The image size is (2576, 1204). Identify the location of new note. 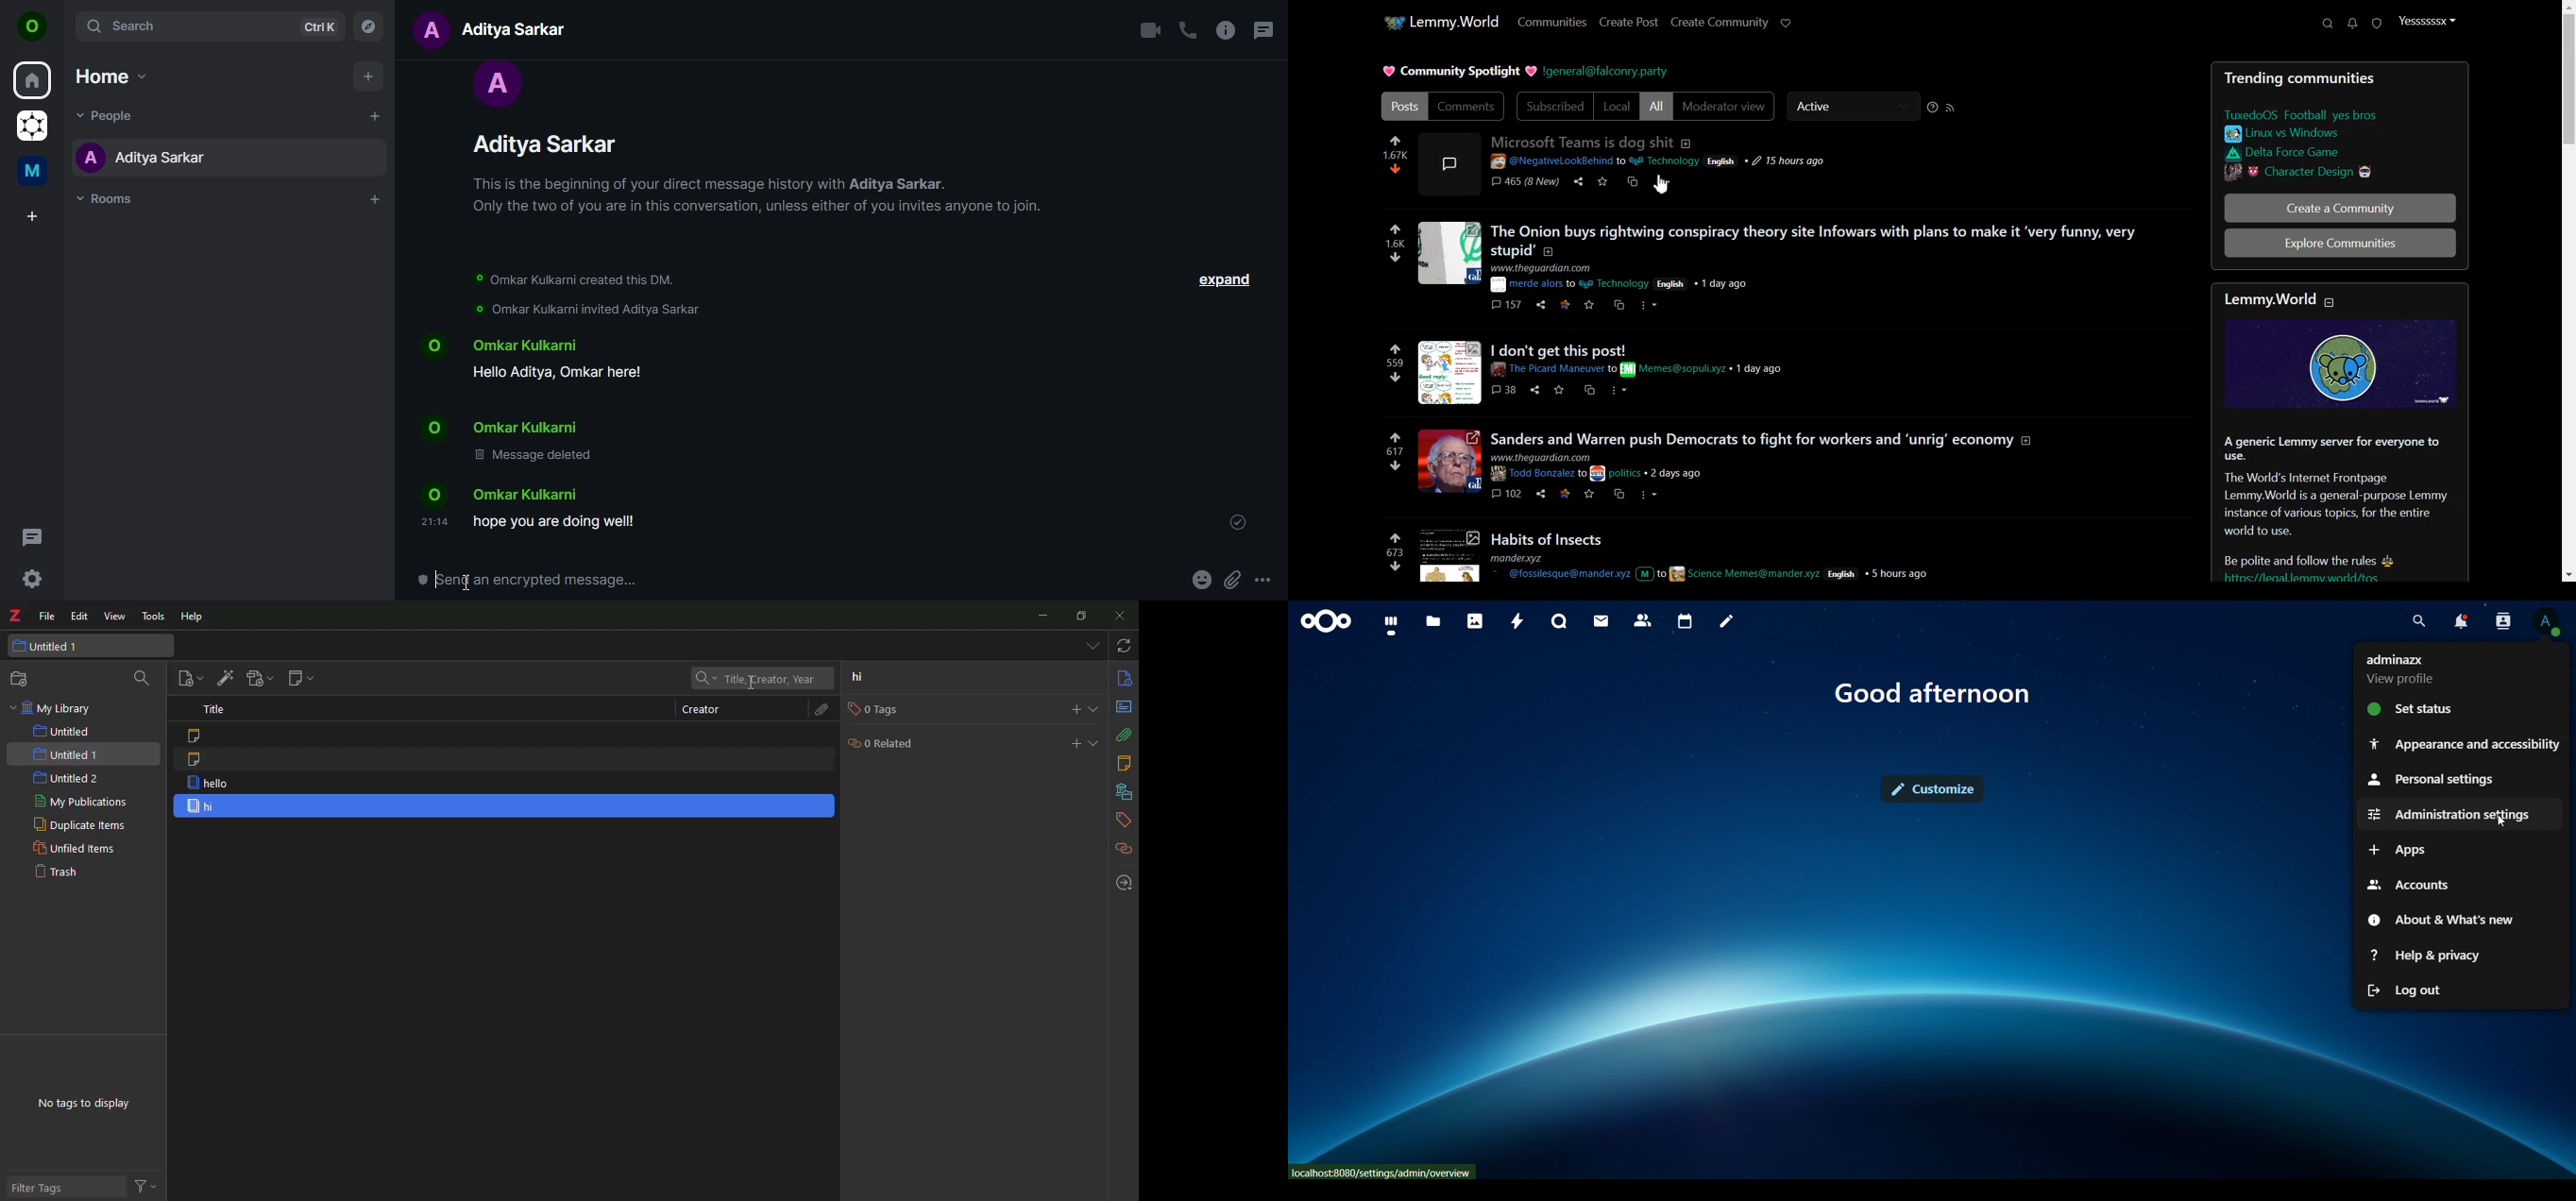
(300, 678).